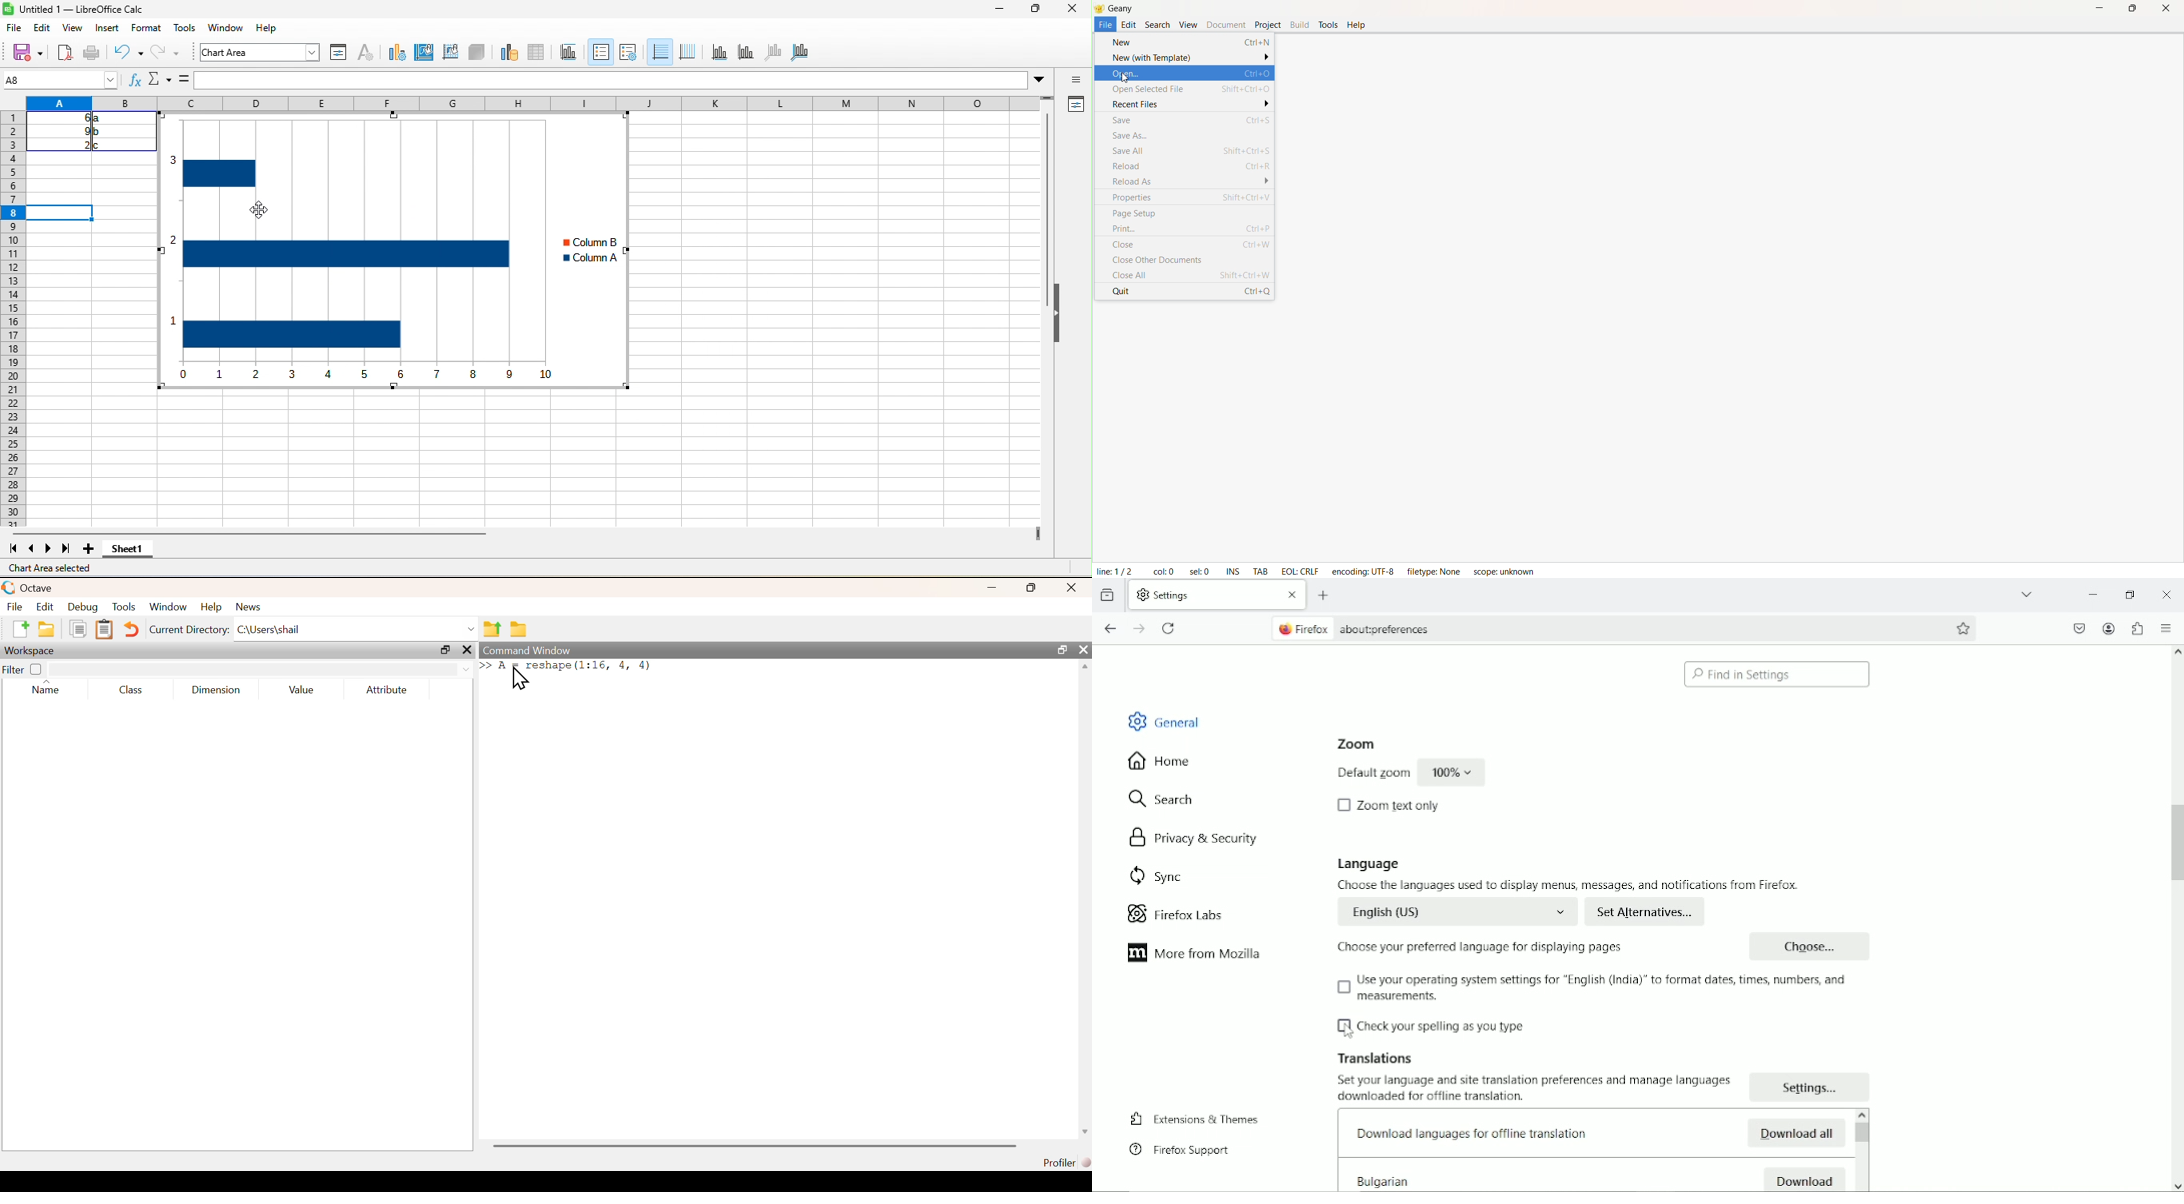 The height and width of the screenshot is (1204, 2184). Describe the element at coordinates (476, 52) in the screenshot. I see `3d view` at that location.